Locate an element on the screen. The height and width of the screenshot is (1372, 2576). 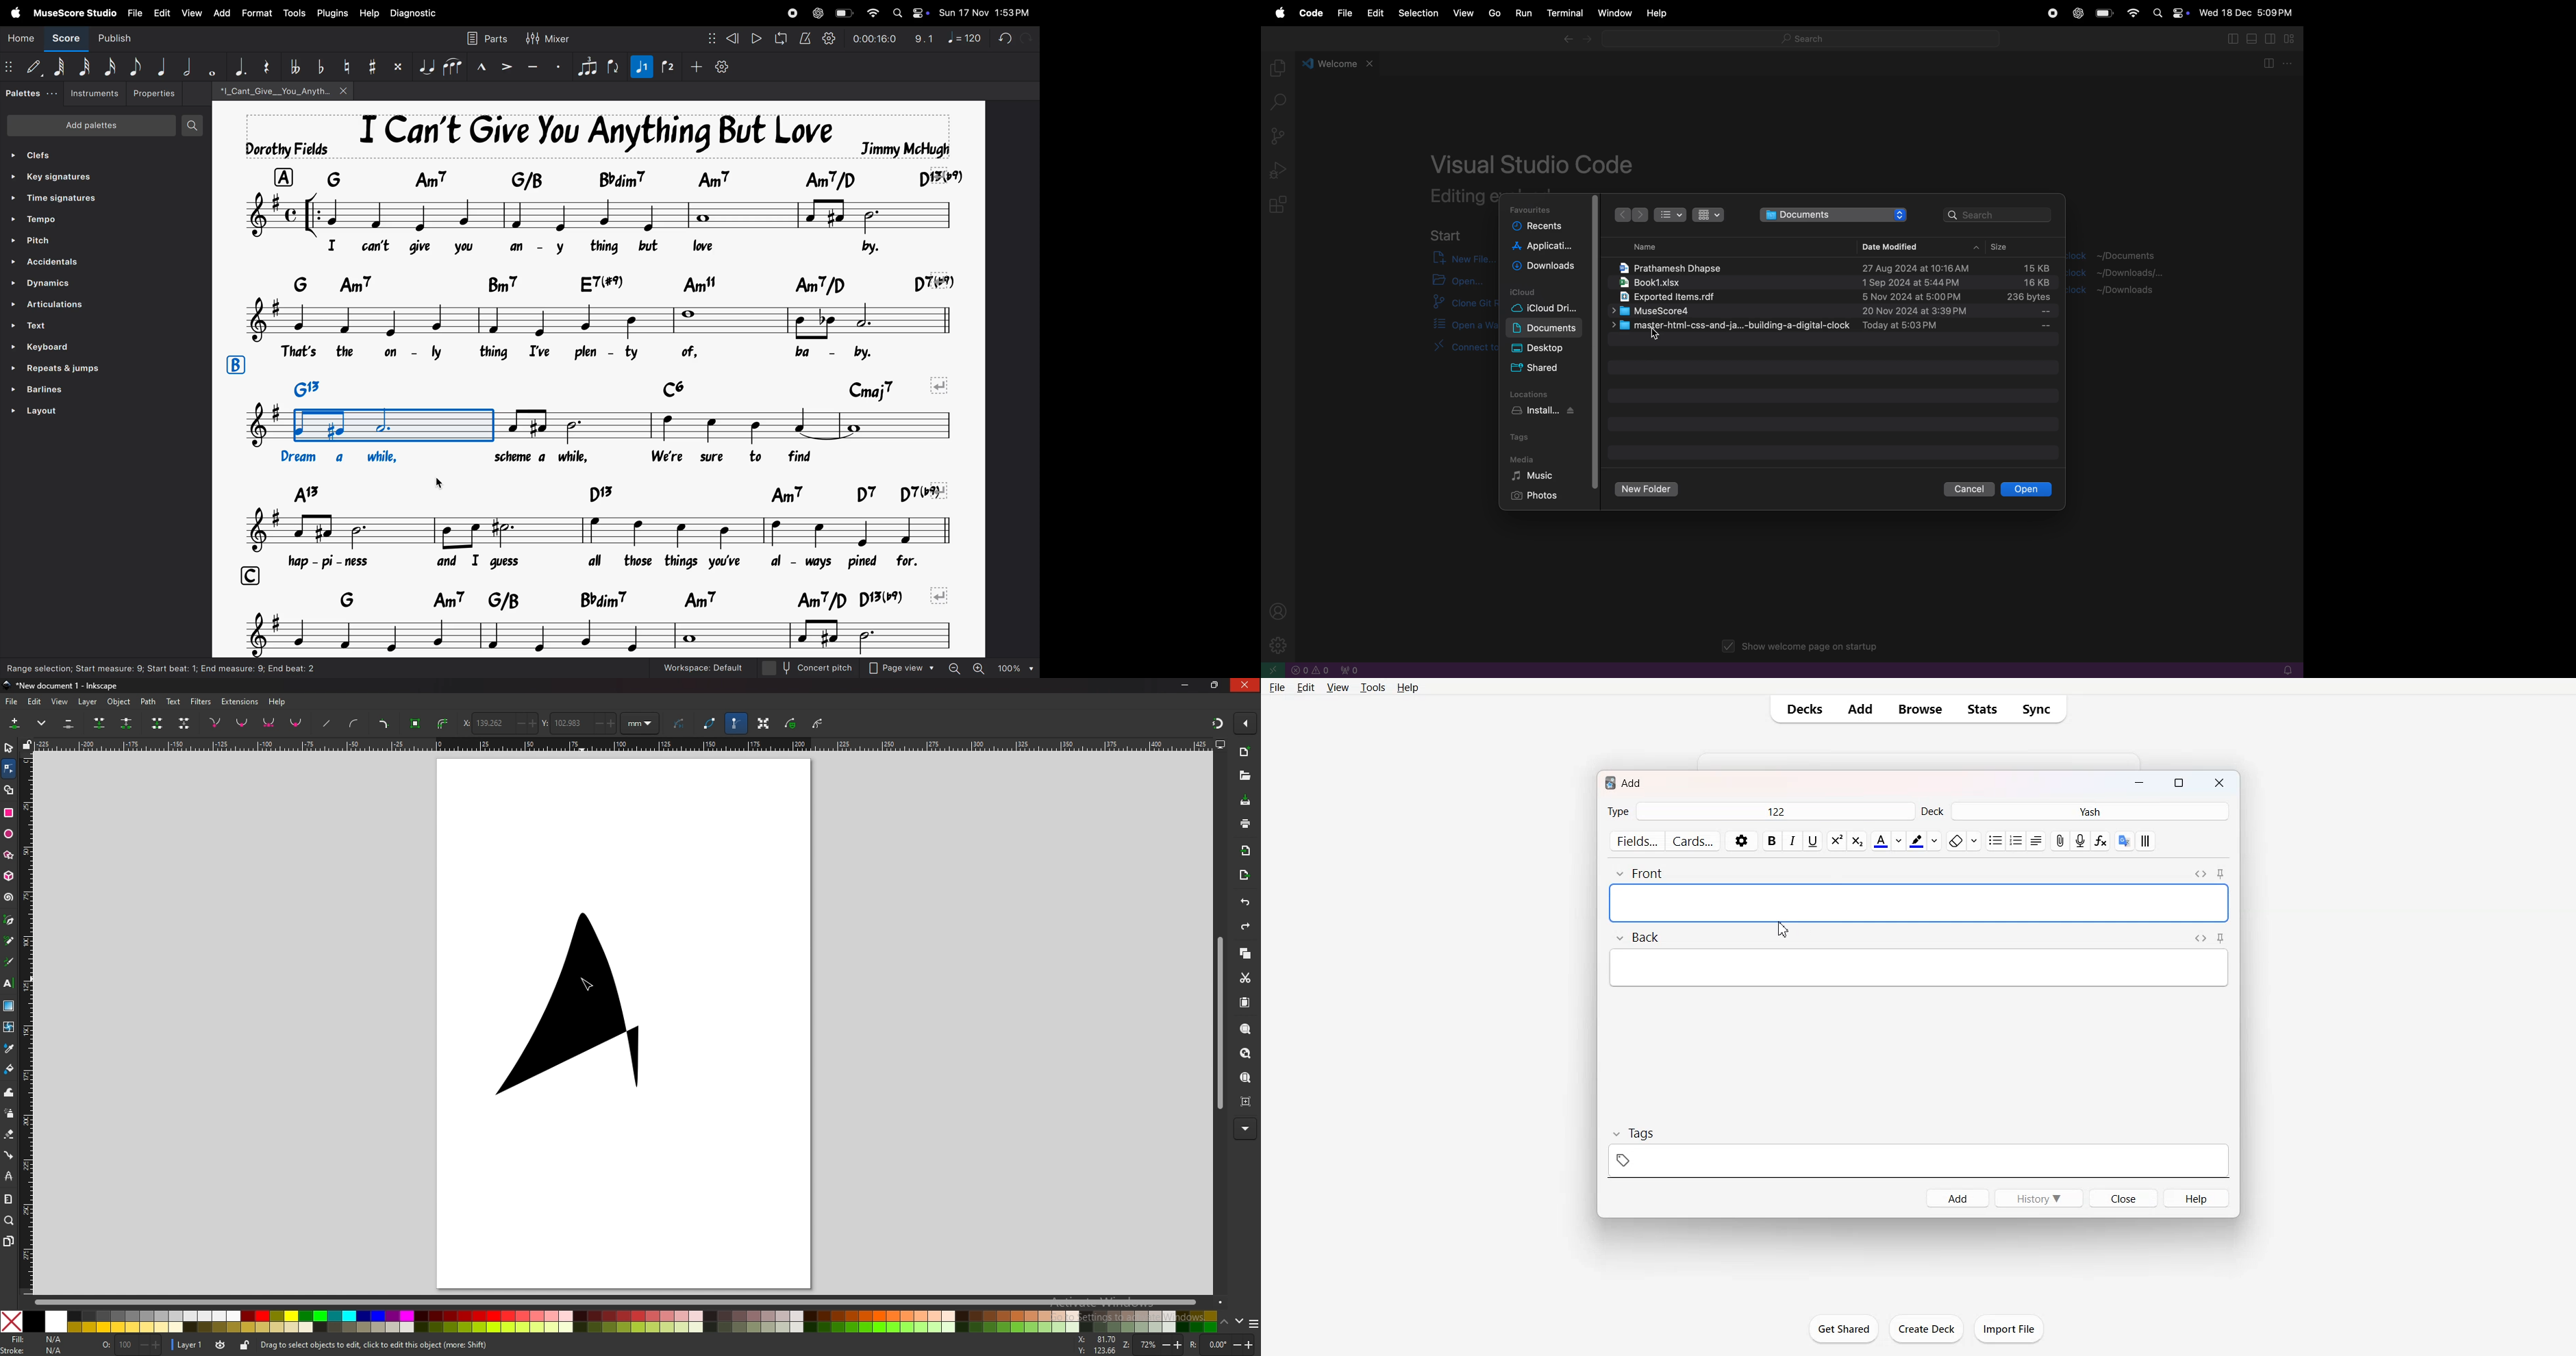
Accenditial is located at coordinates (46, 261).